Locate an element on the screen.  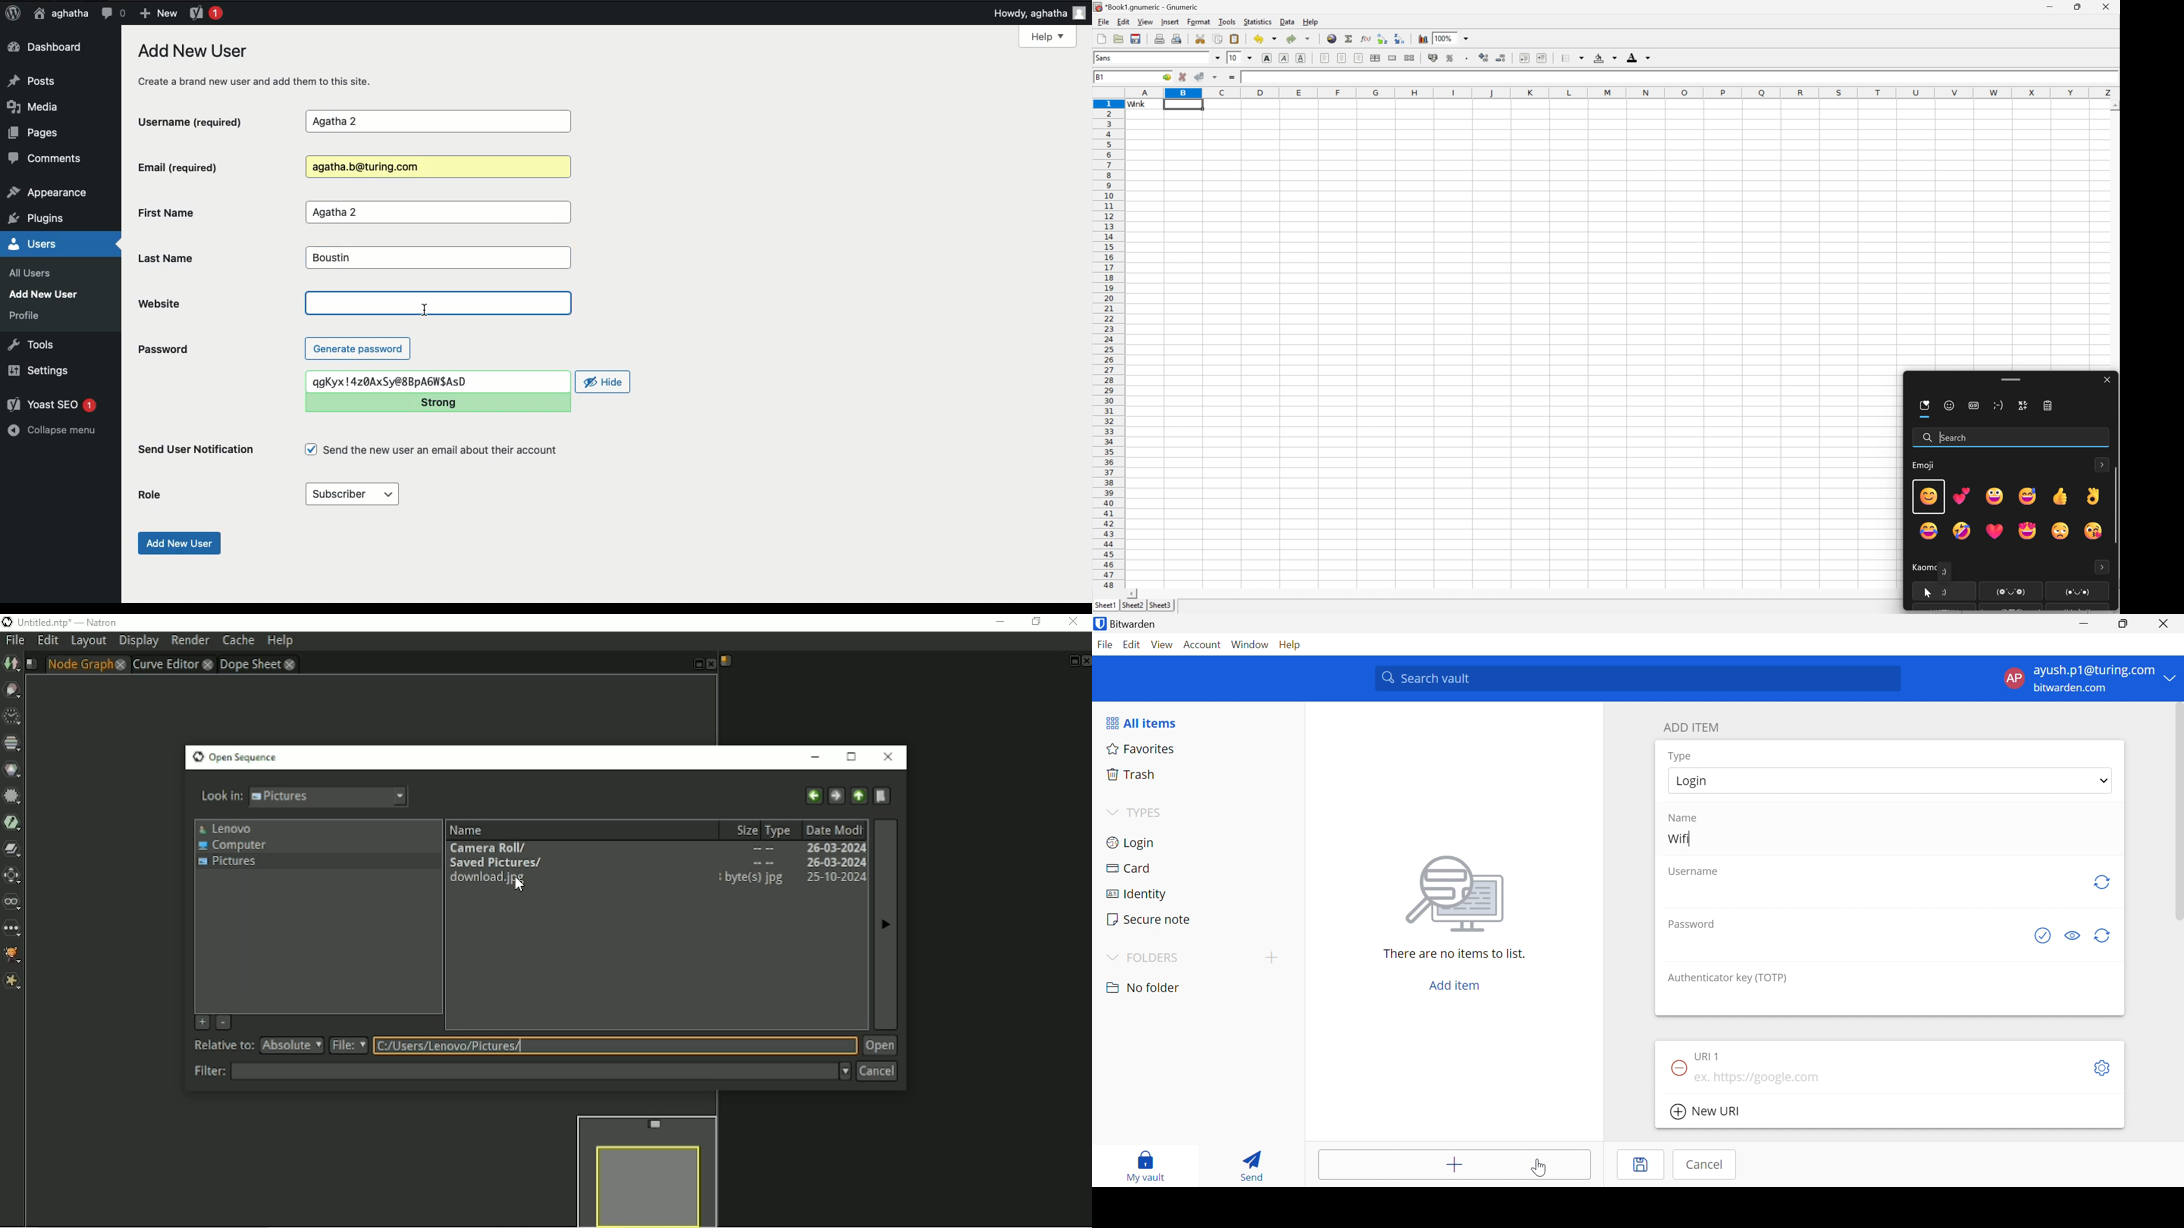
cursor is located at coordinates (1926, 594).